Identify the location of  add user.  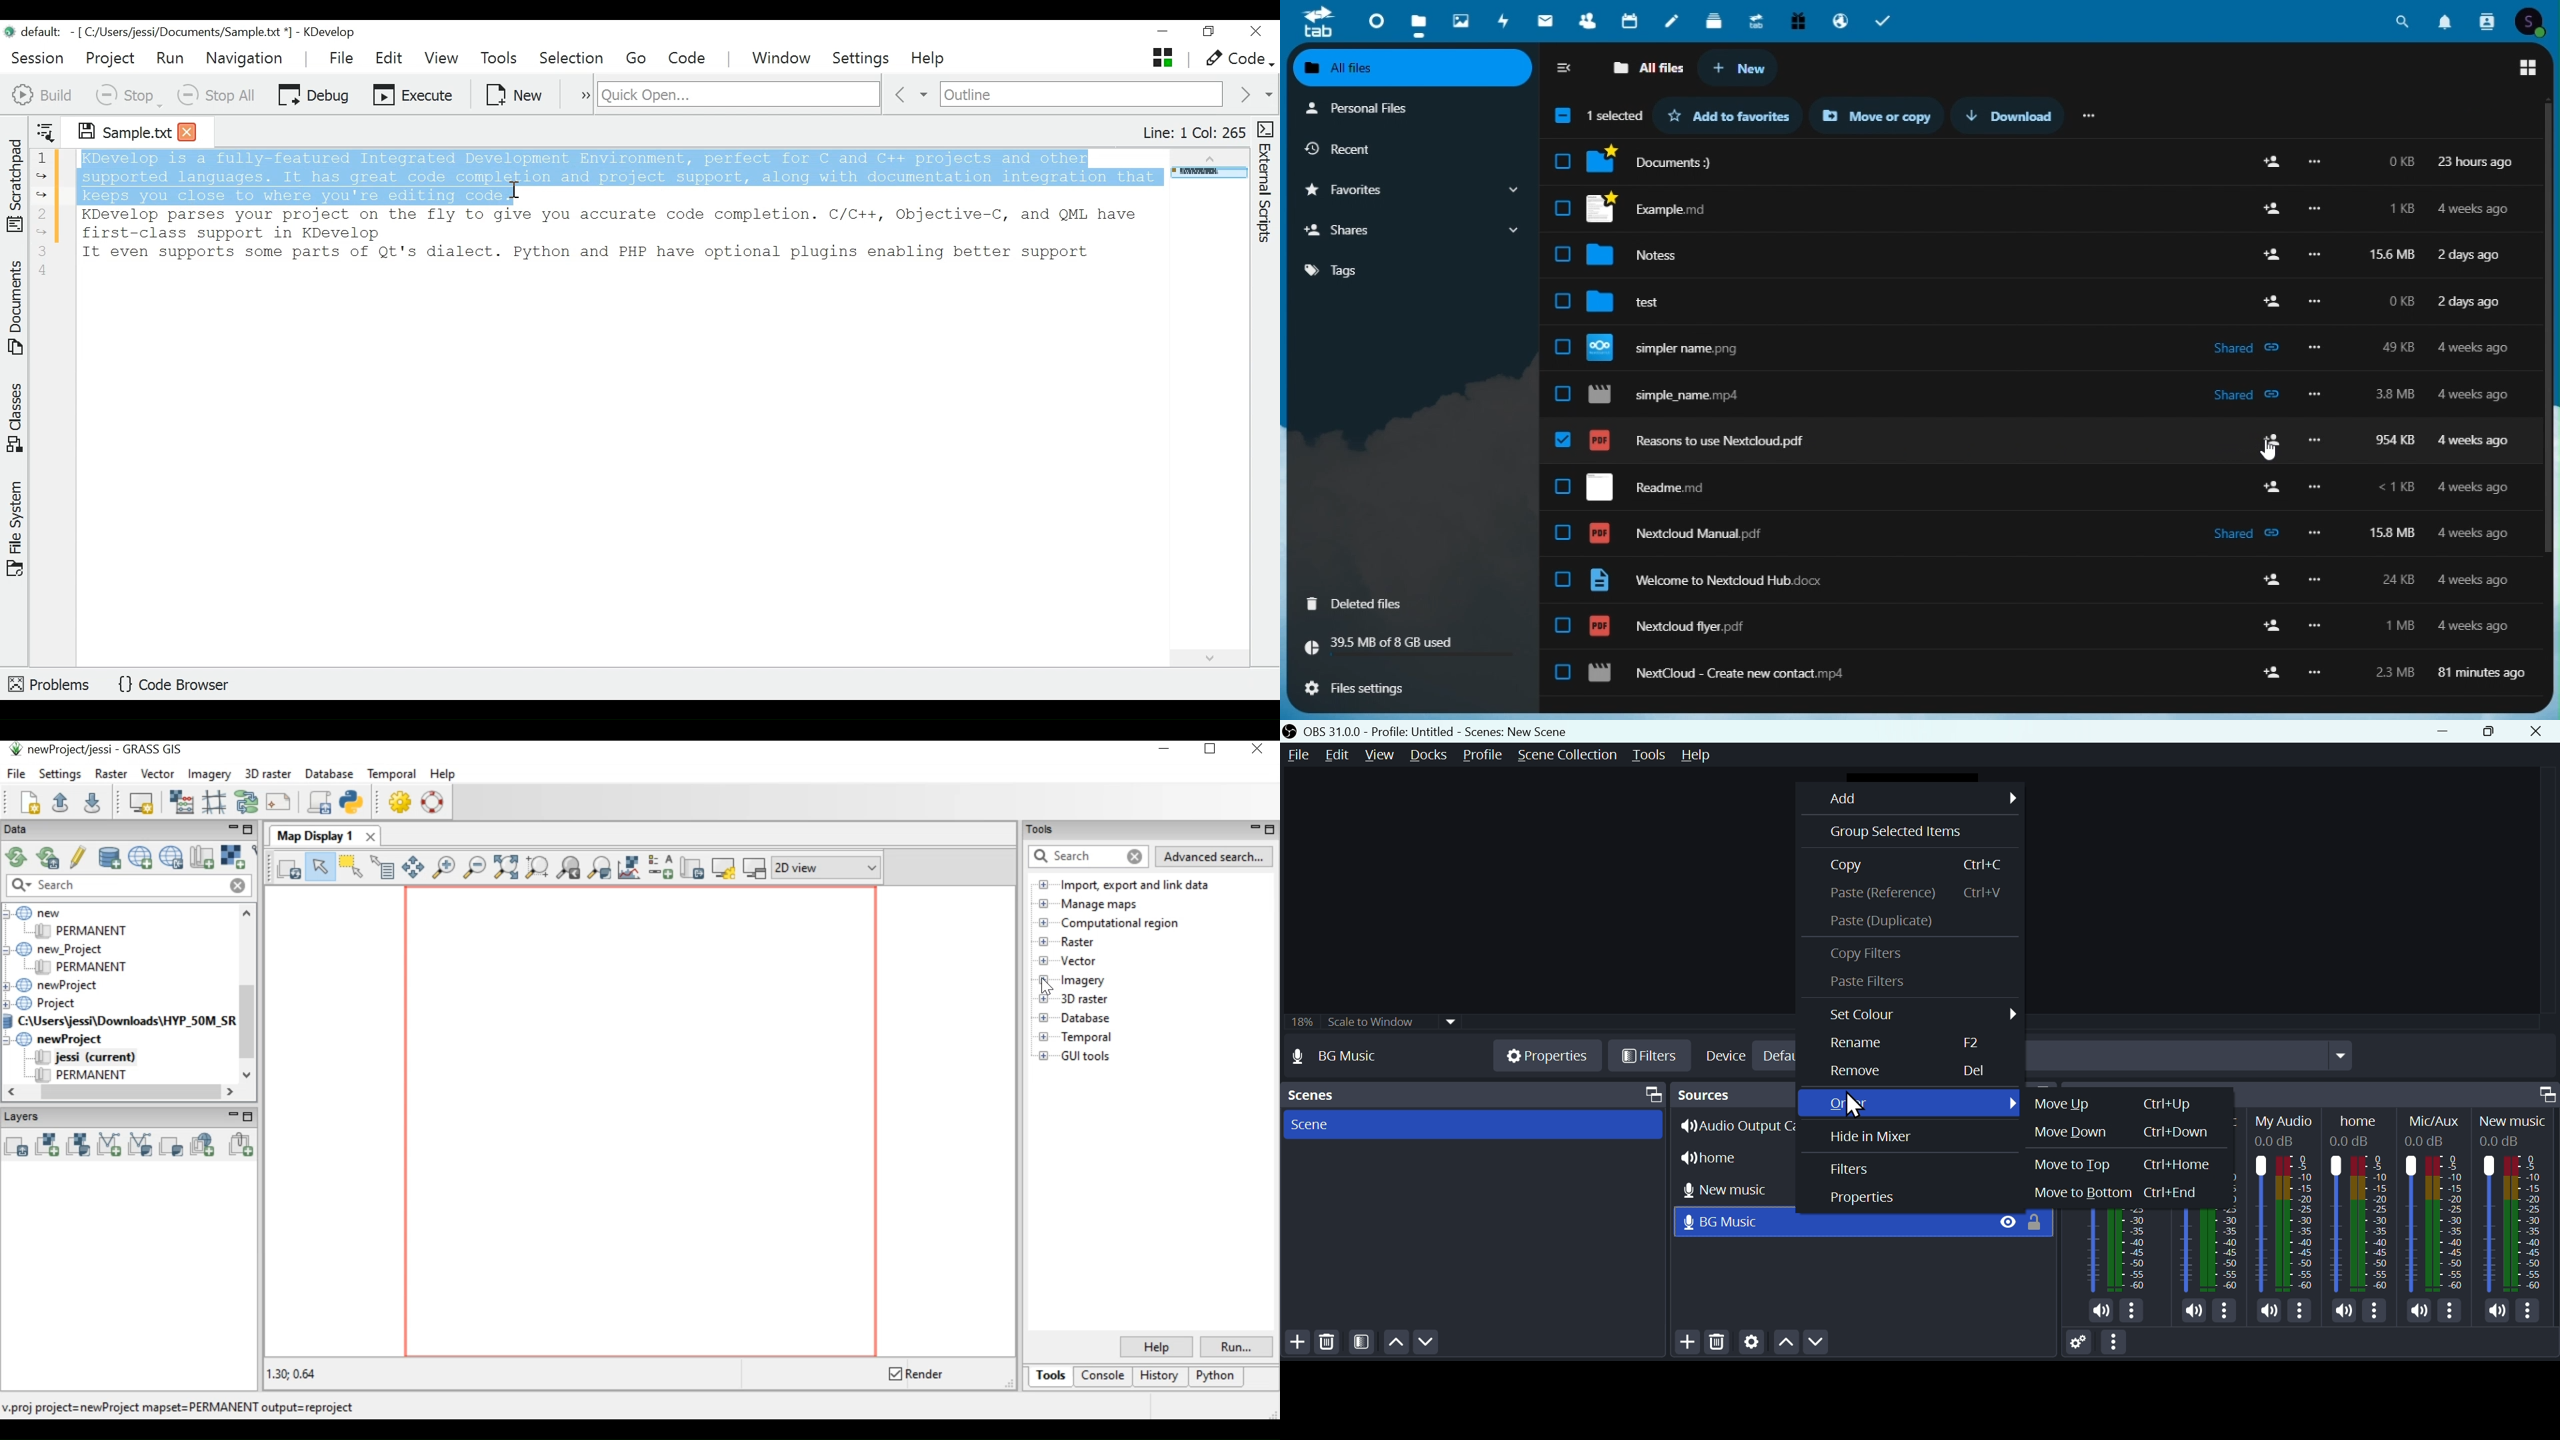
(2269, 256).